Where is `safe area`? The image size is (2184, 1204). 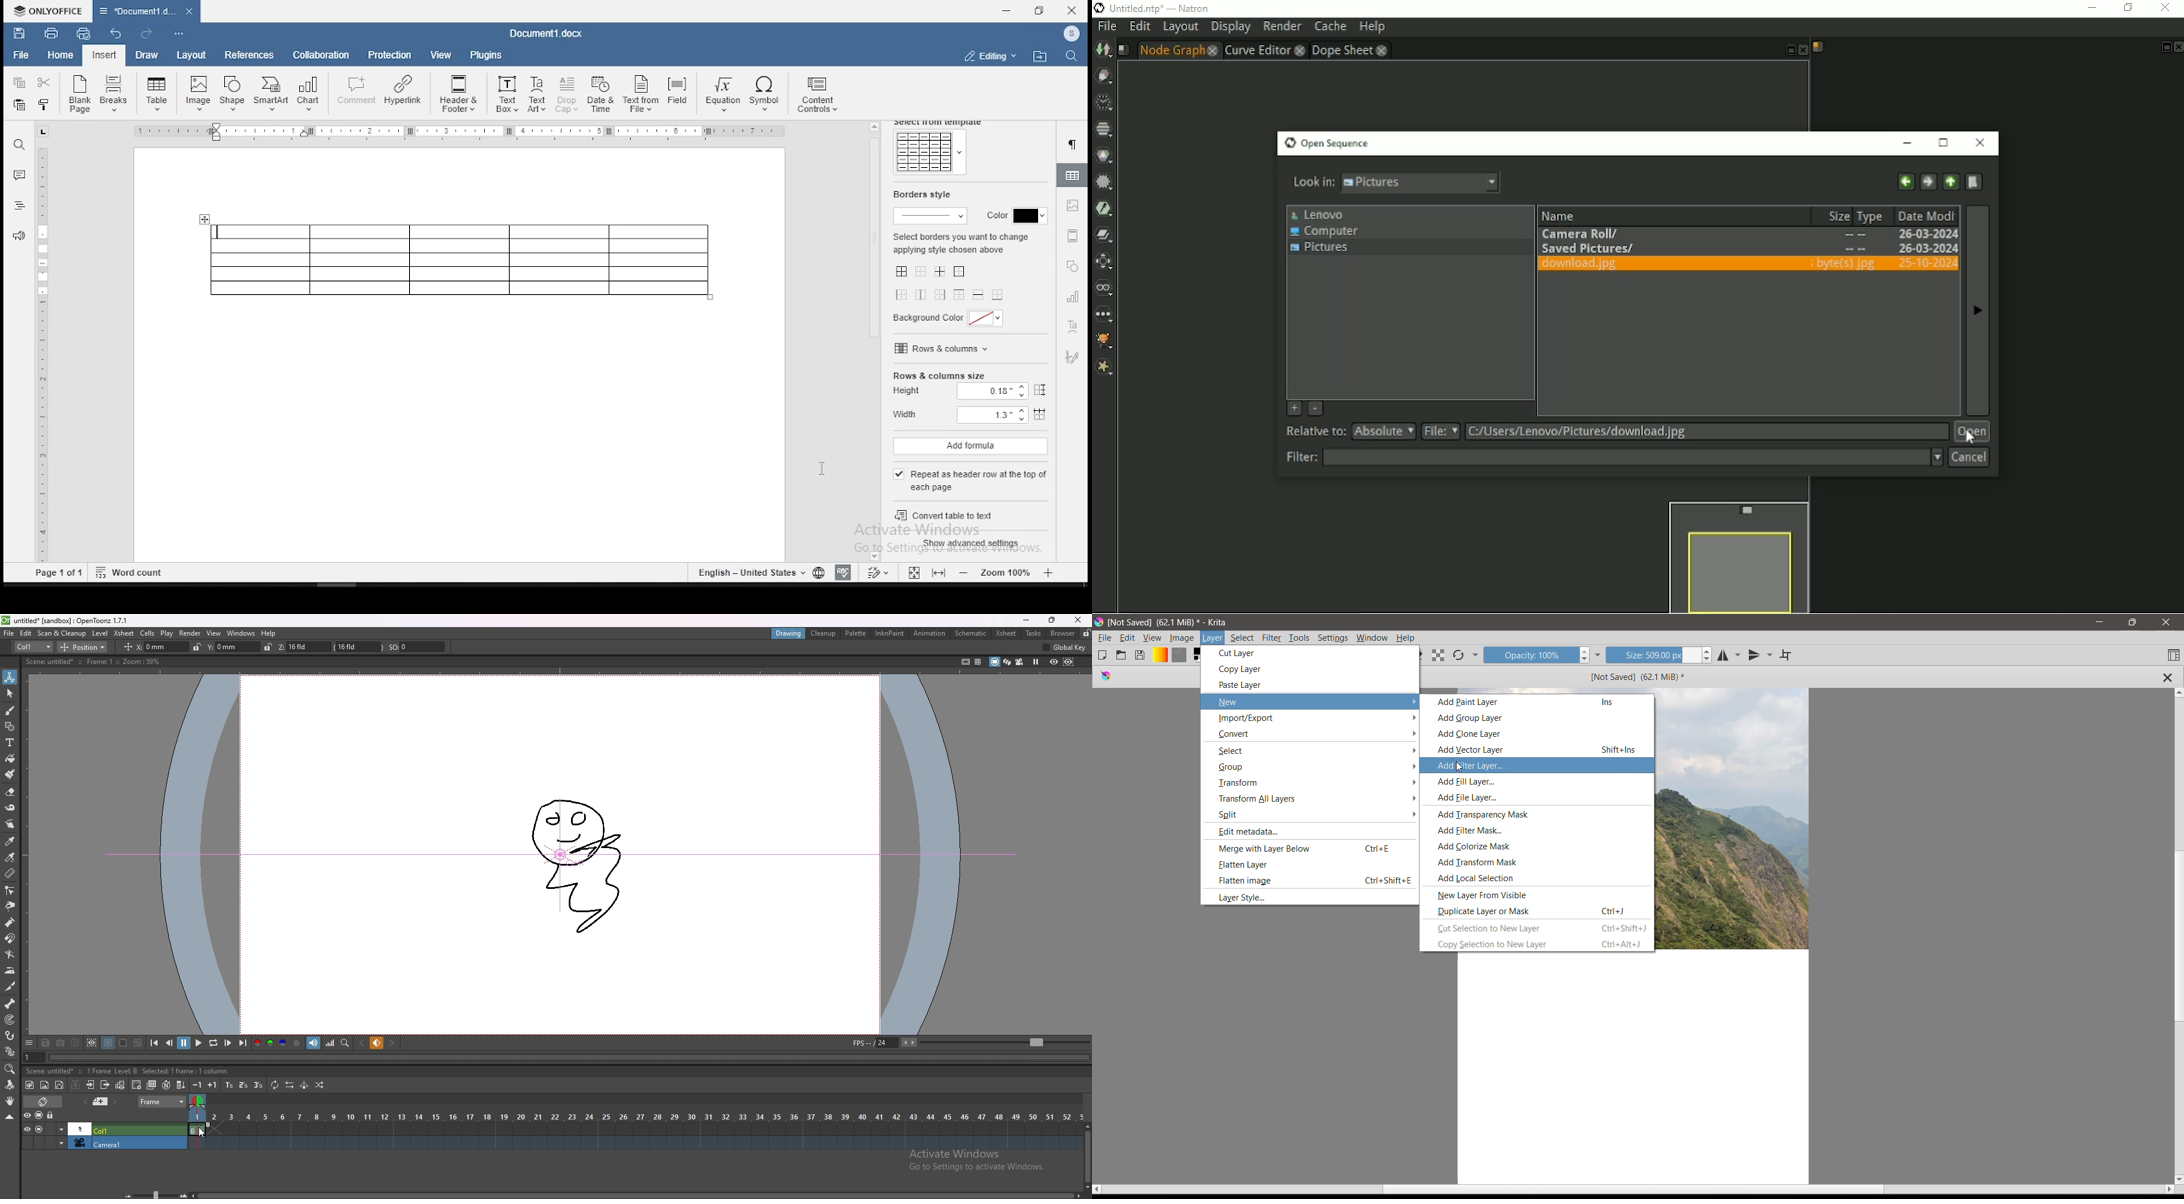
safe area is located at coordinates (964, 661).